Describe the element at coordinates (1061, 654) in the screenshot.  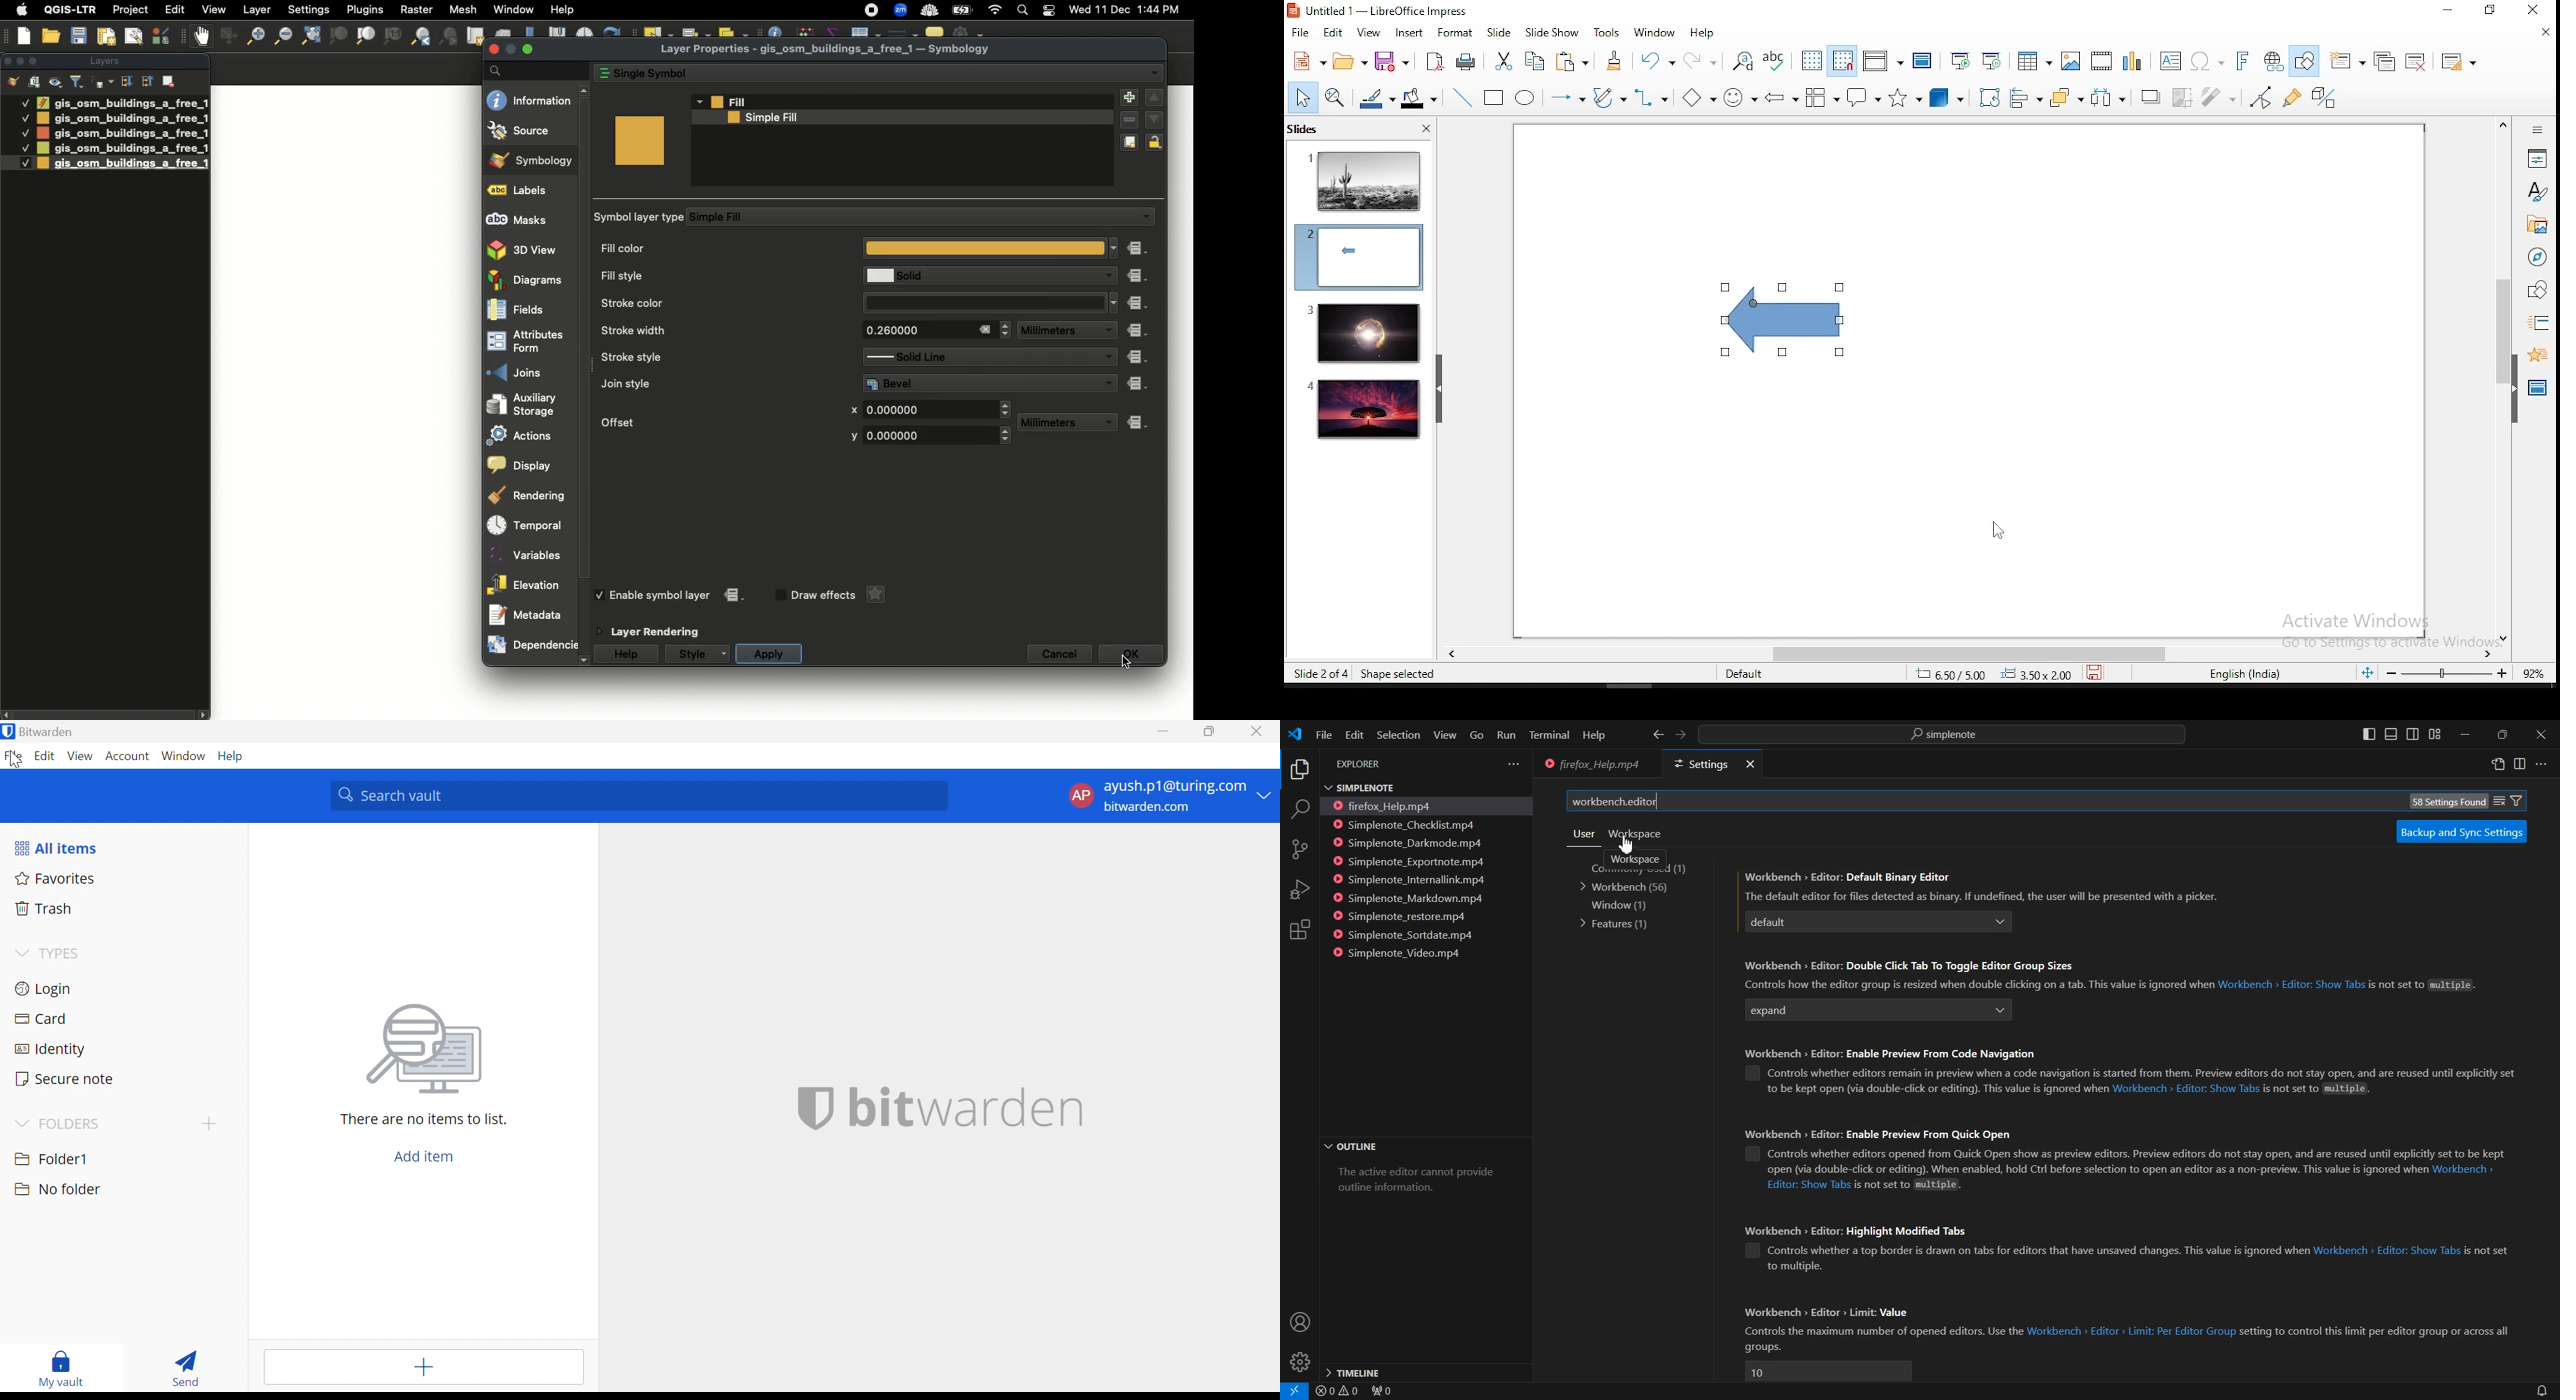
I see `Cancel` at that location.